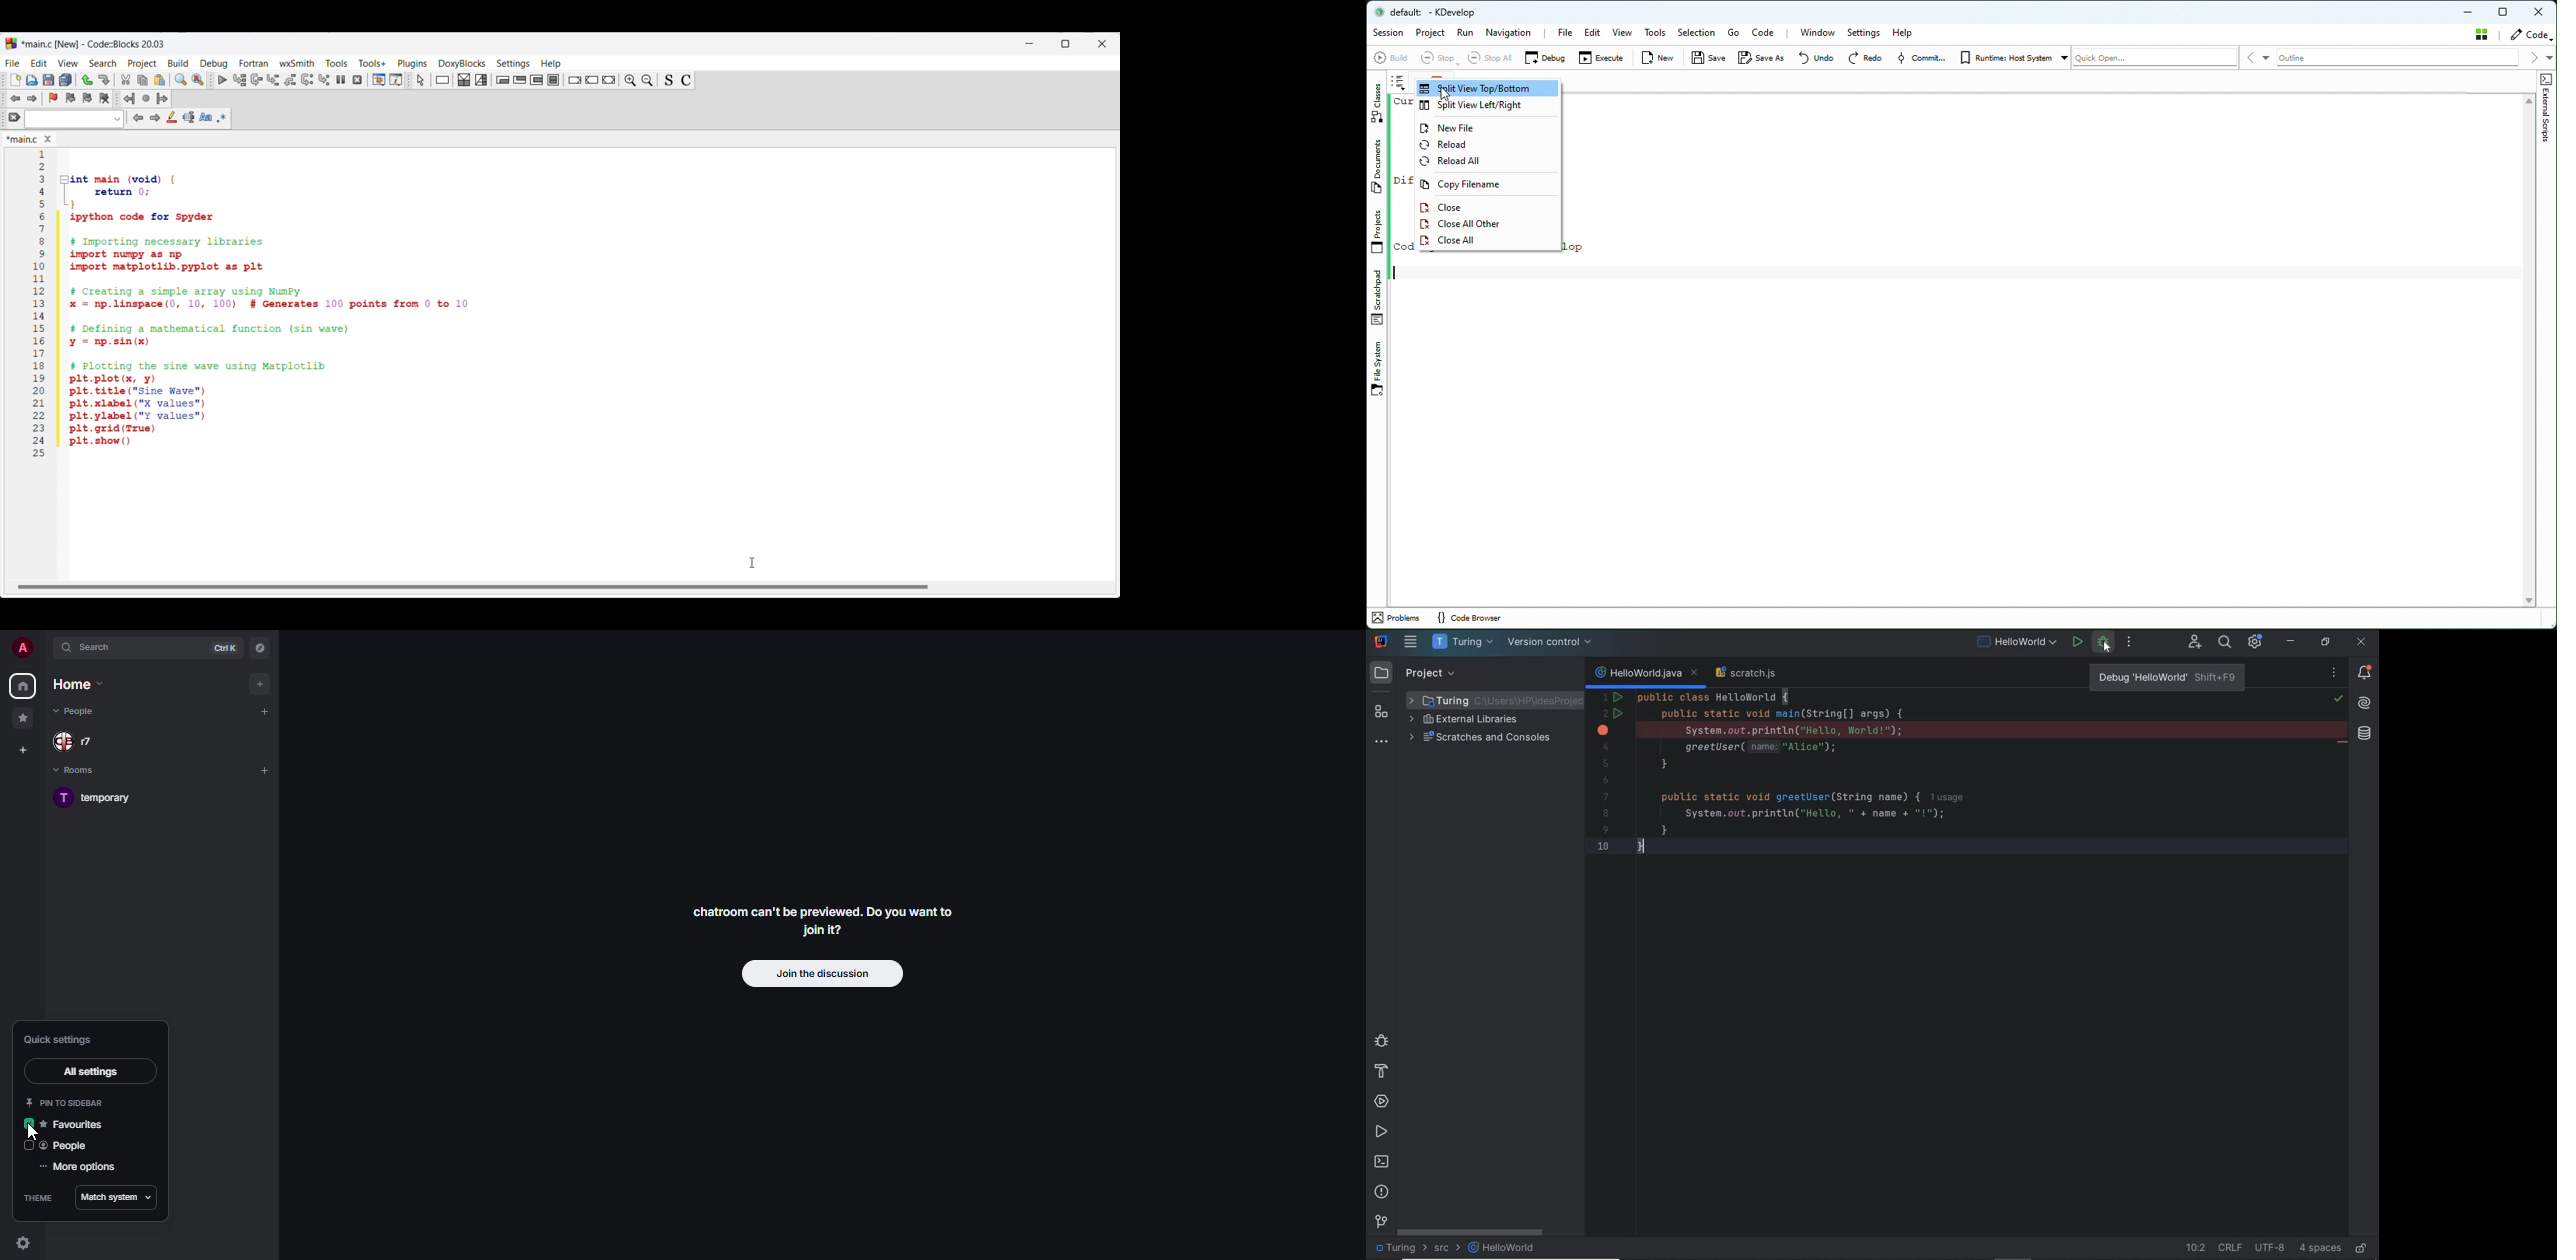  I want to click on Open, so click(32, 80).